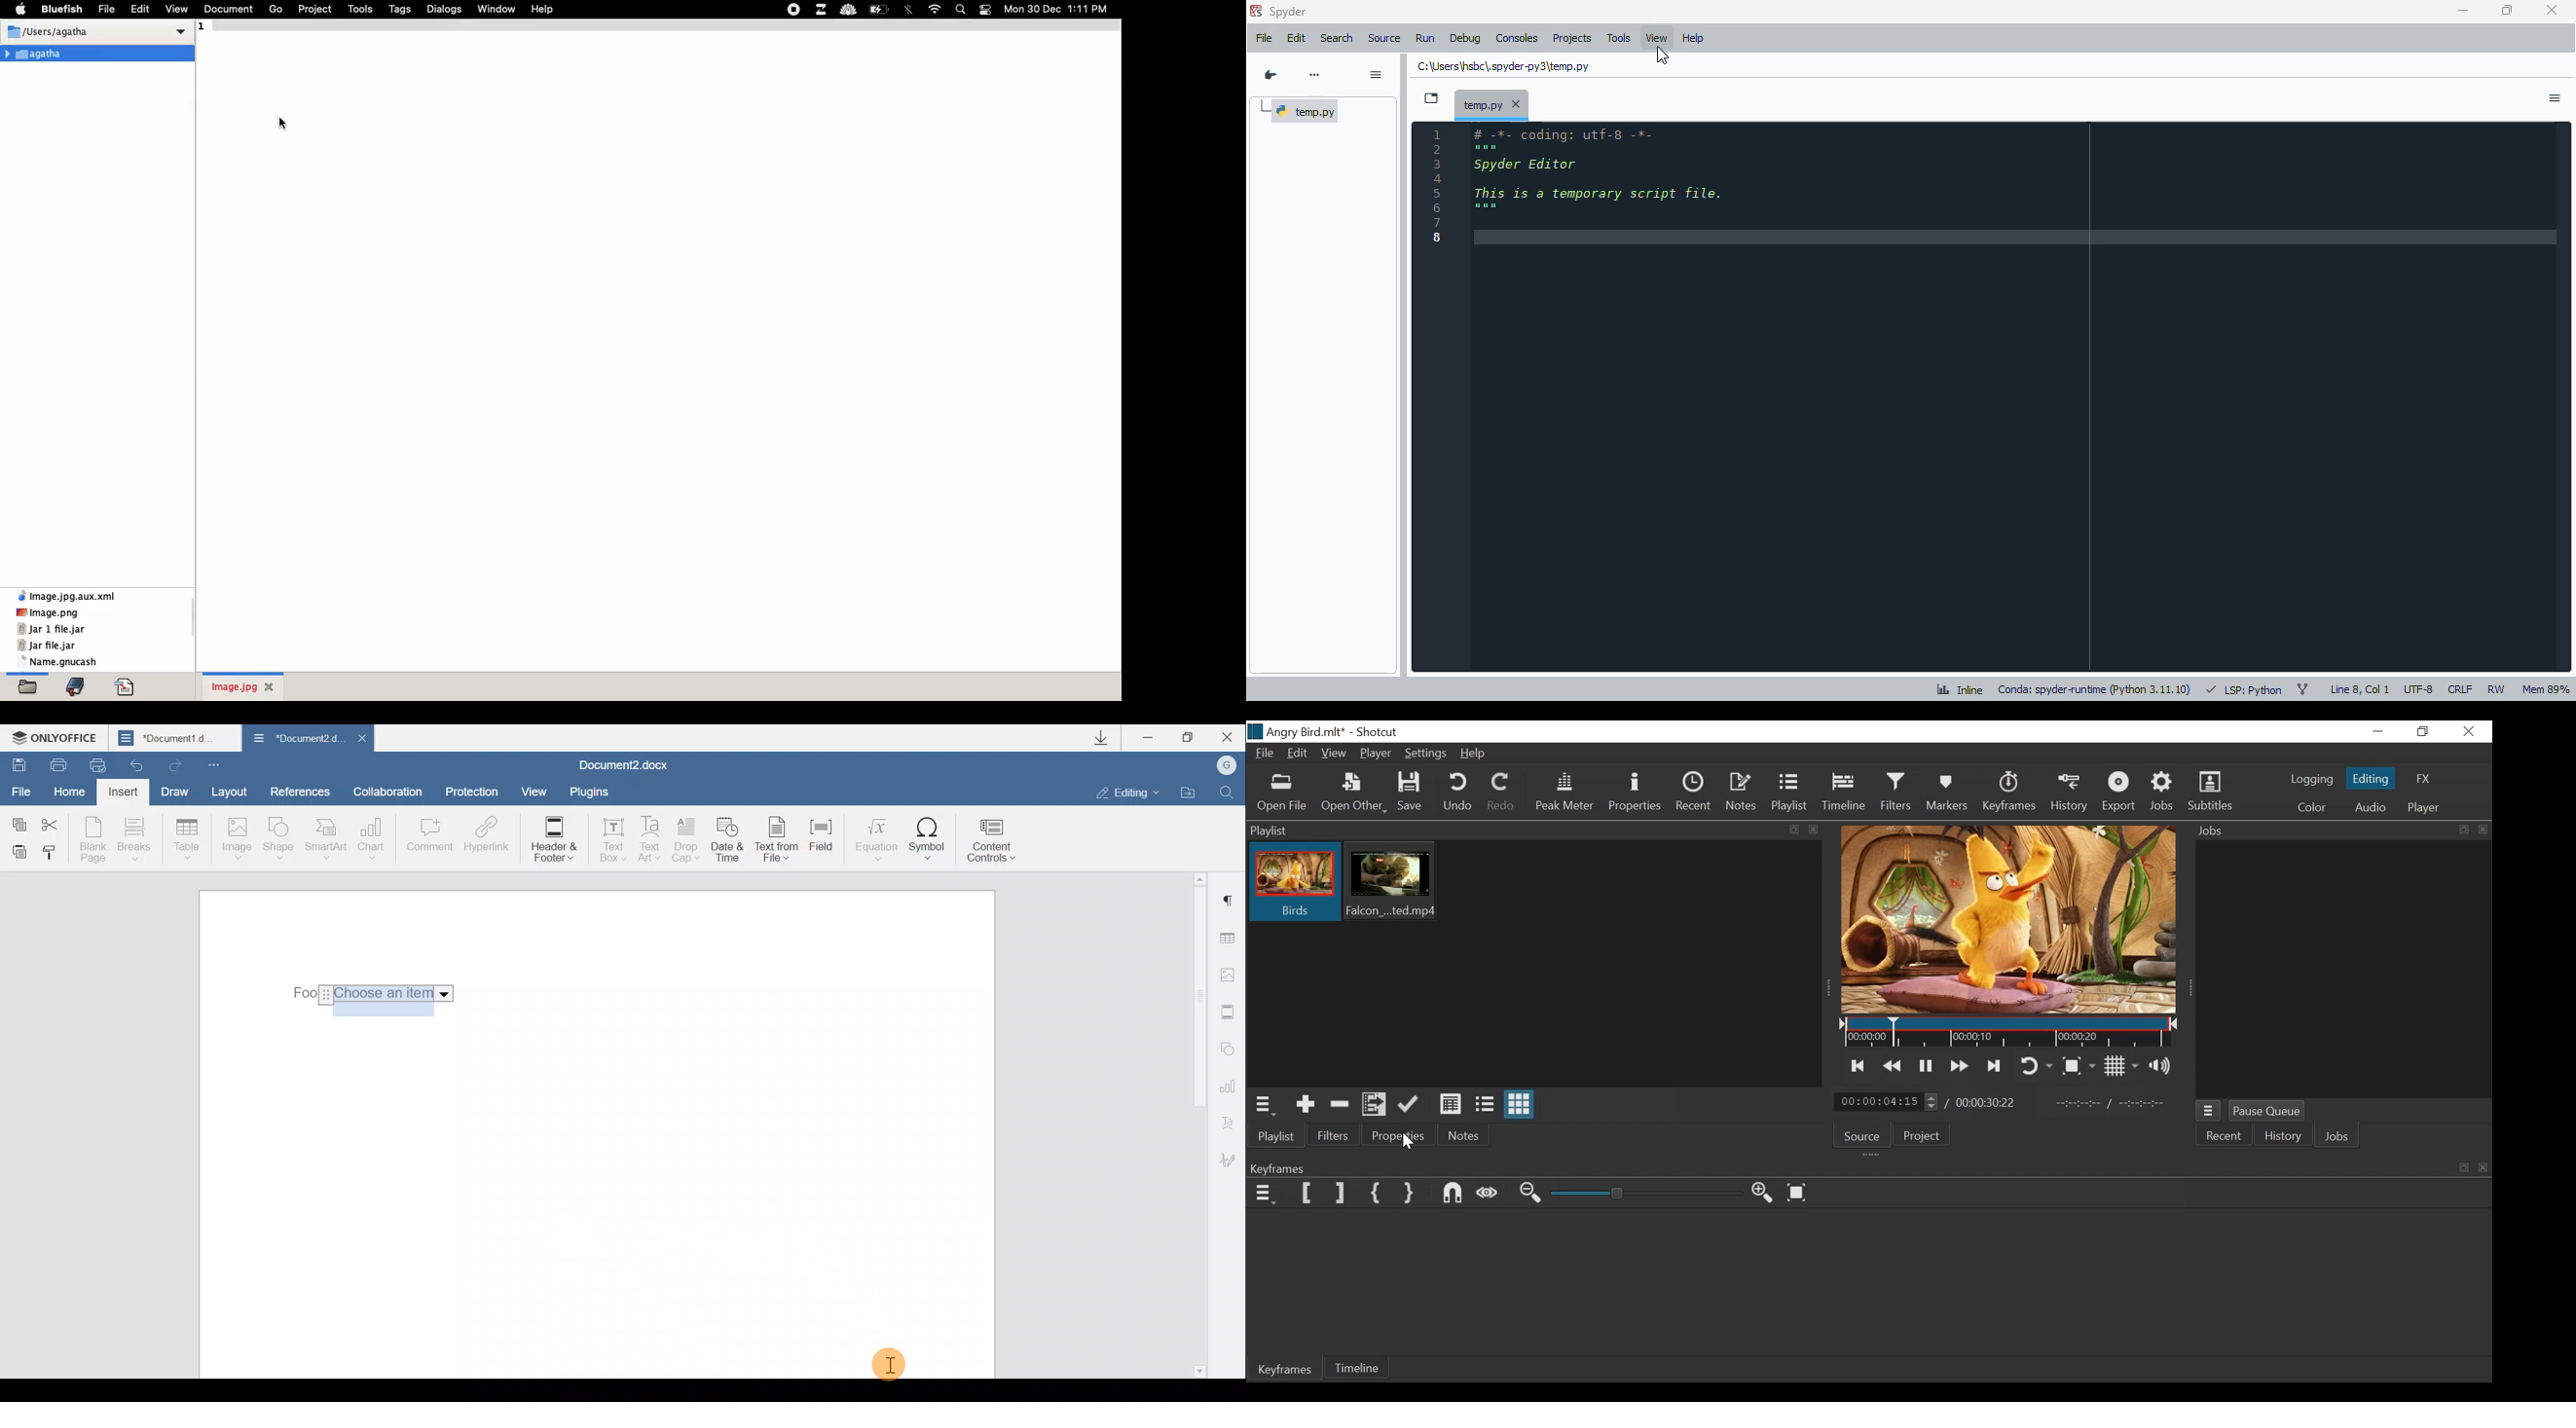  Describe the element at coordinates (2285, 1137) in the screenshot. I see `History` at that location.